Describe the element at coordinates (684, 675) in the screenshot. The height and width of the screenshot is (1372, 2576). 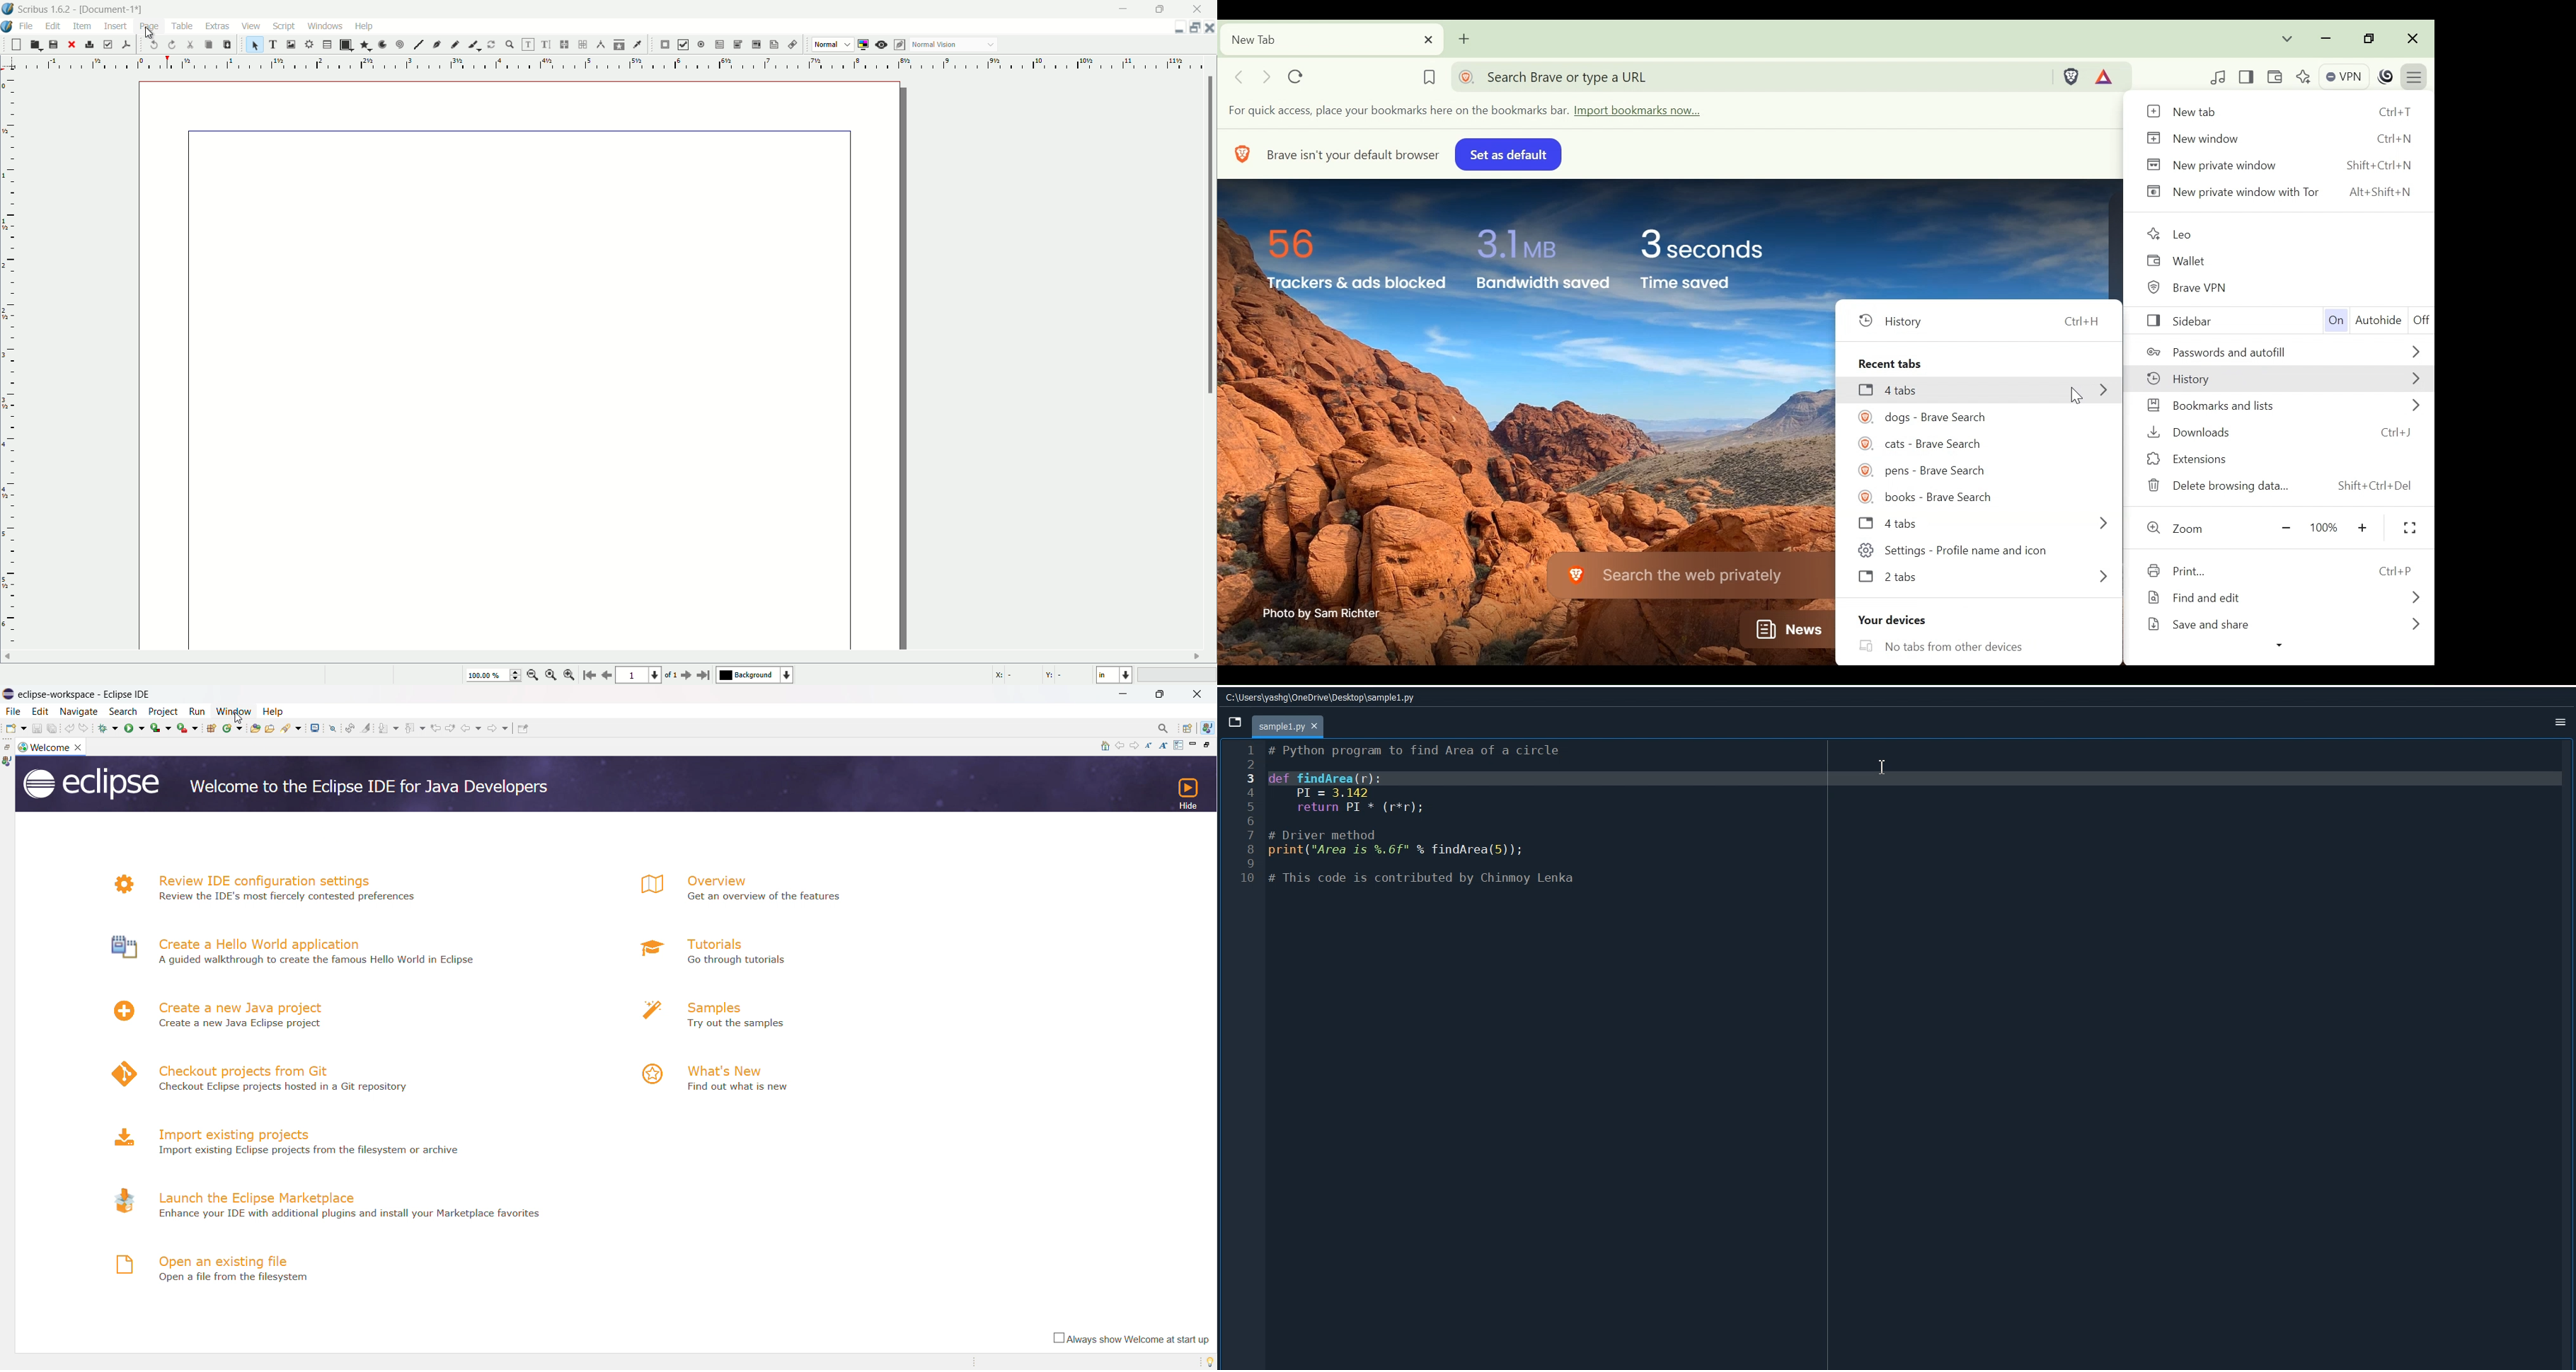
I see `go to next page` at that location.